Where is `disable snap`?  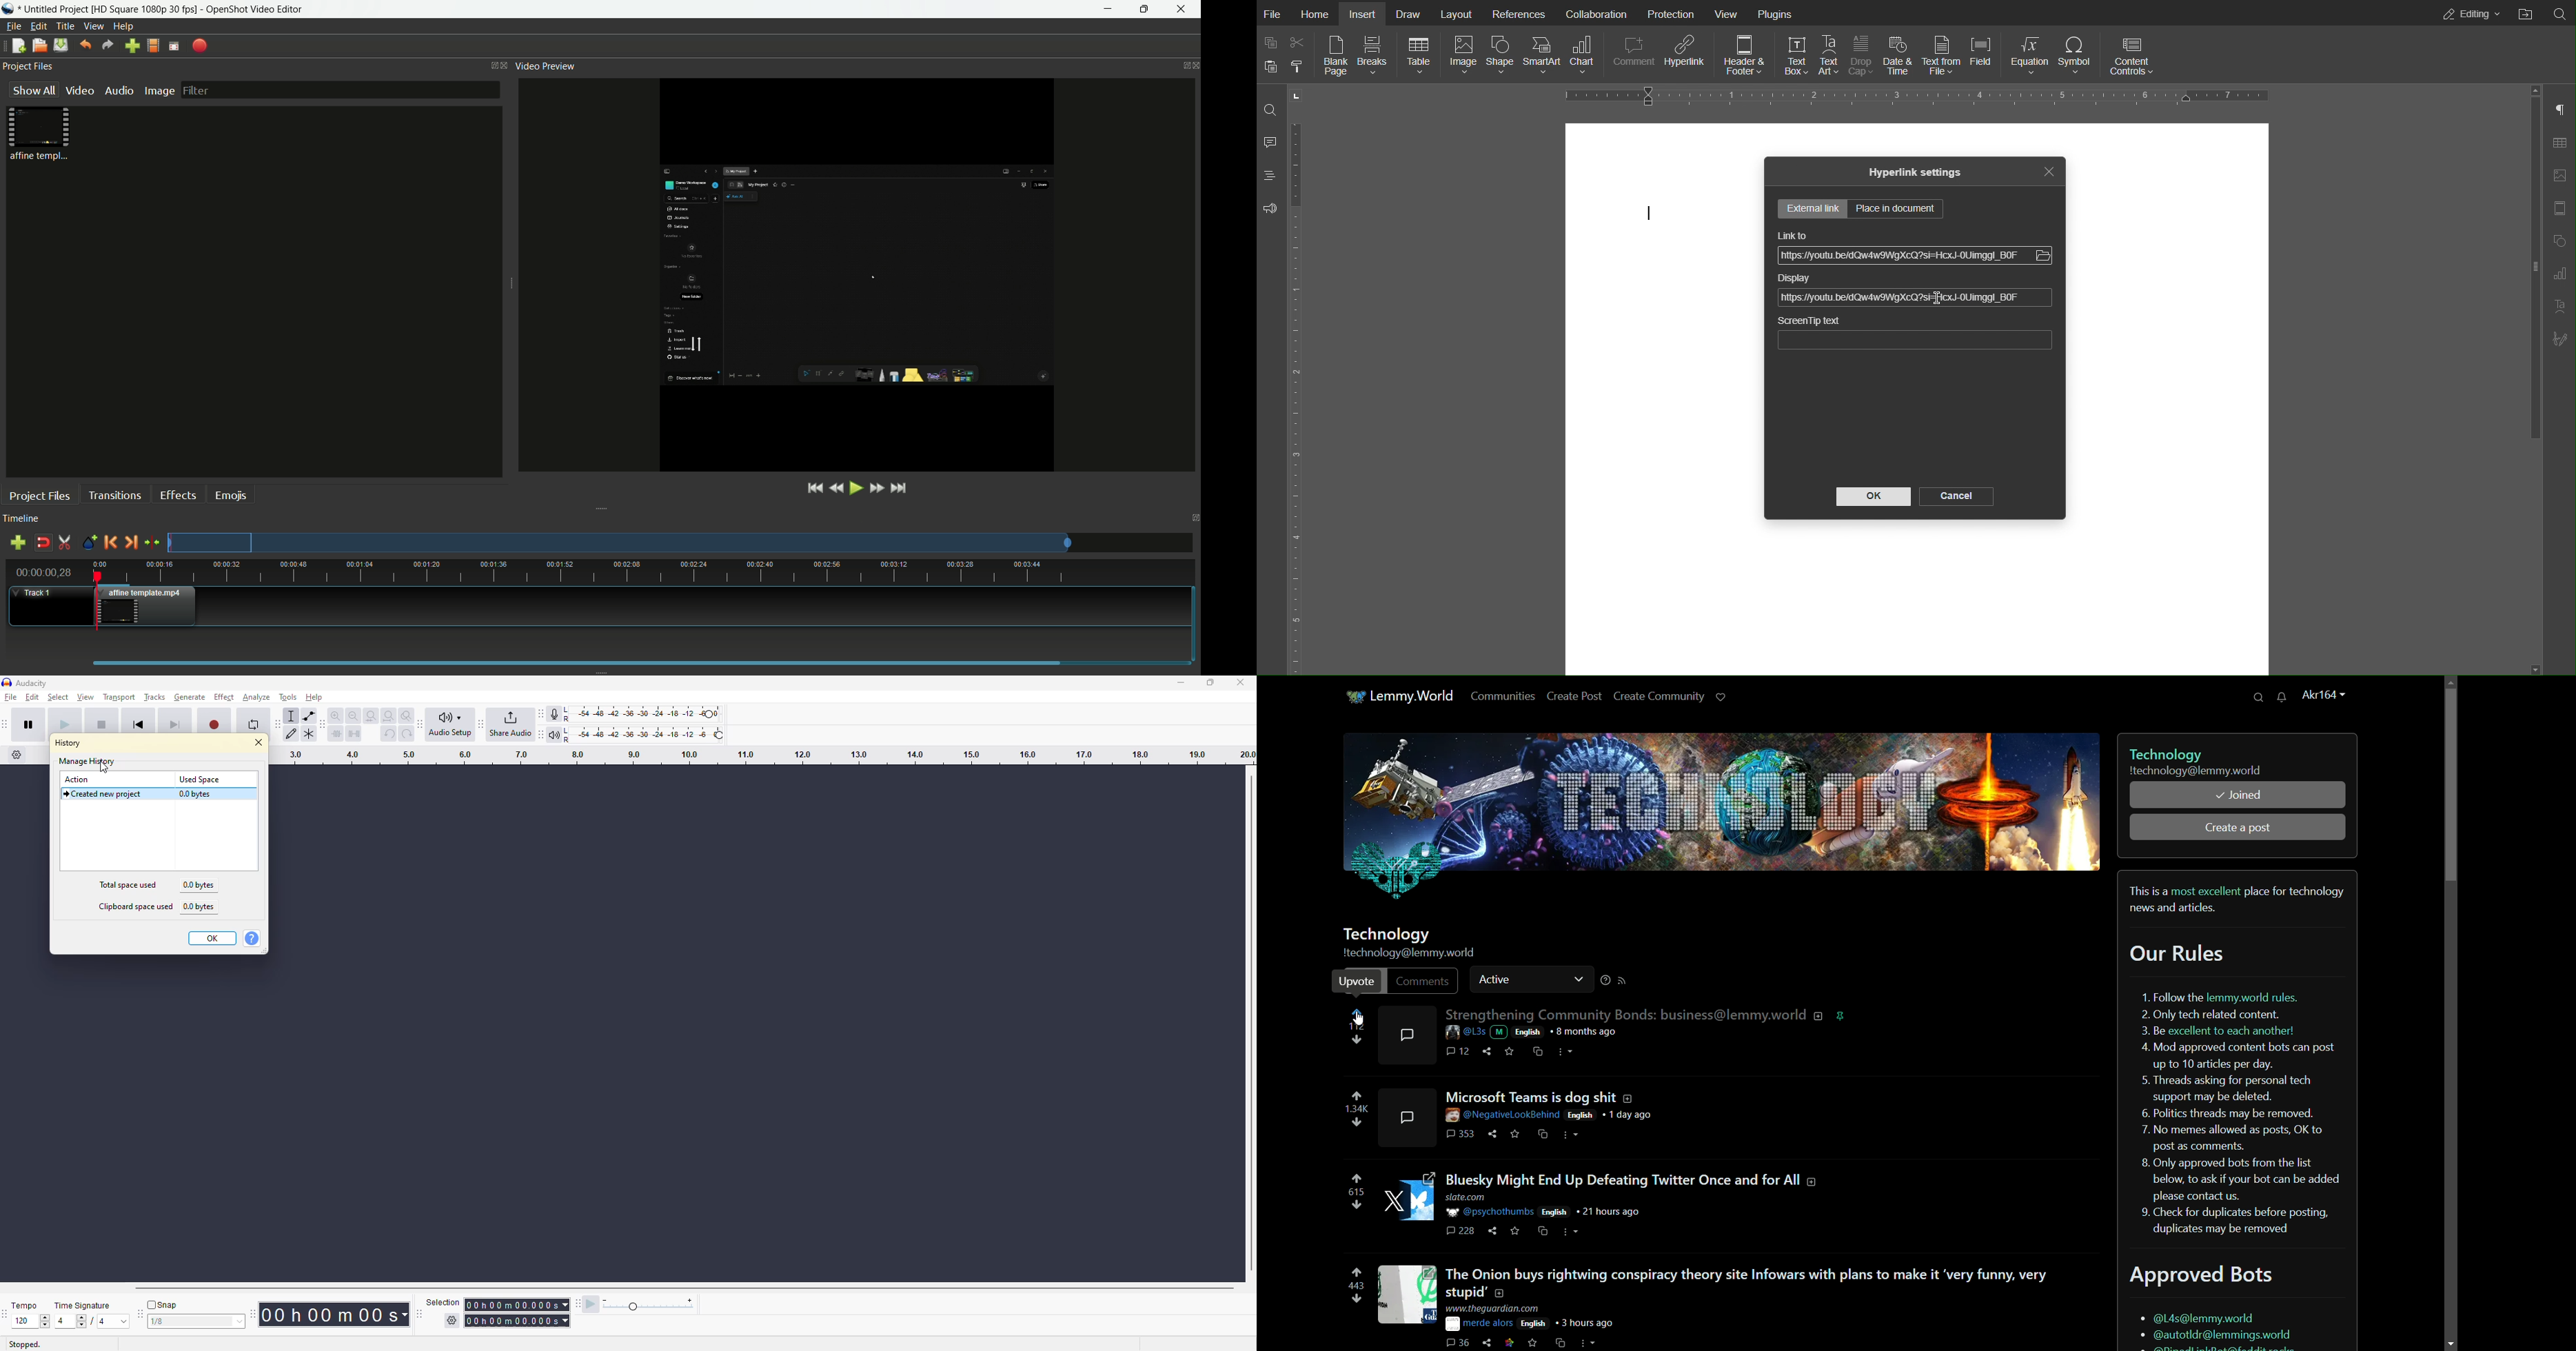
disable snap is located at coordinates (43, 543).